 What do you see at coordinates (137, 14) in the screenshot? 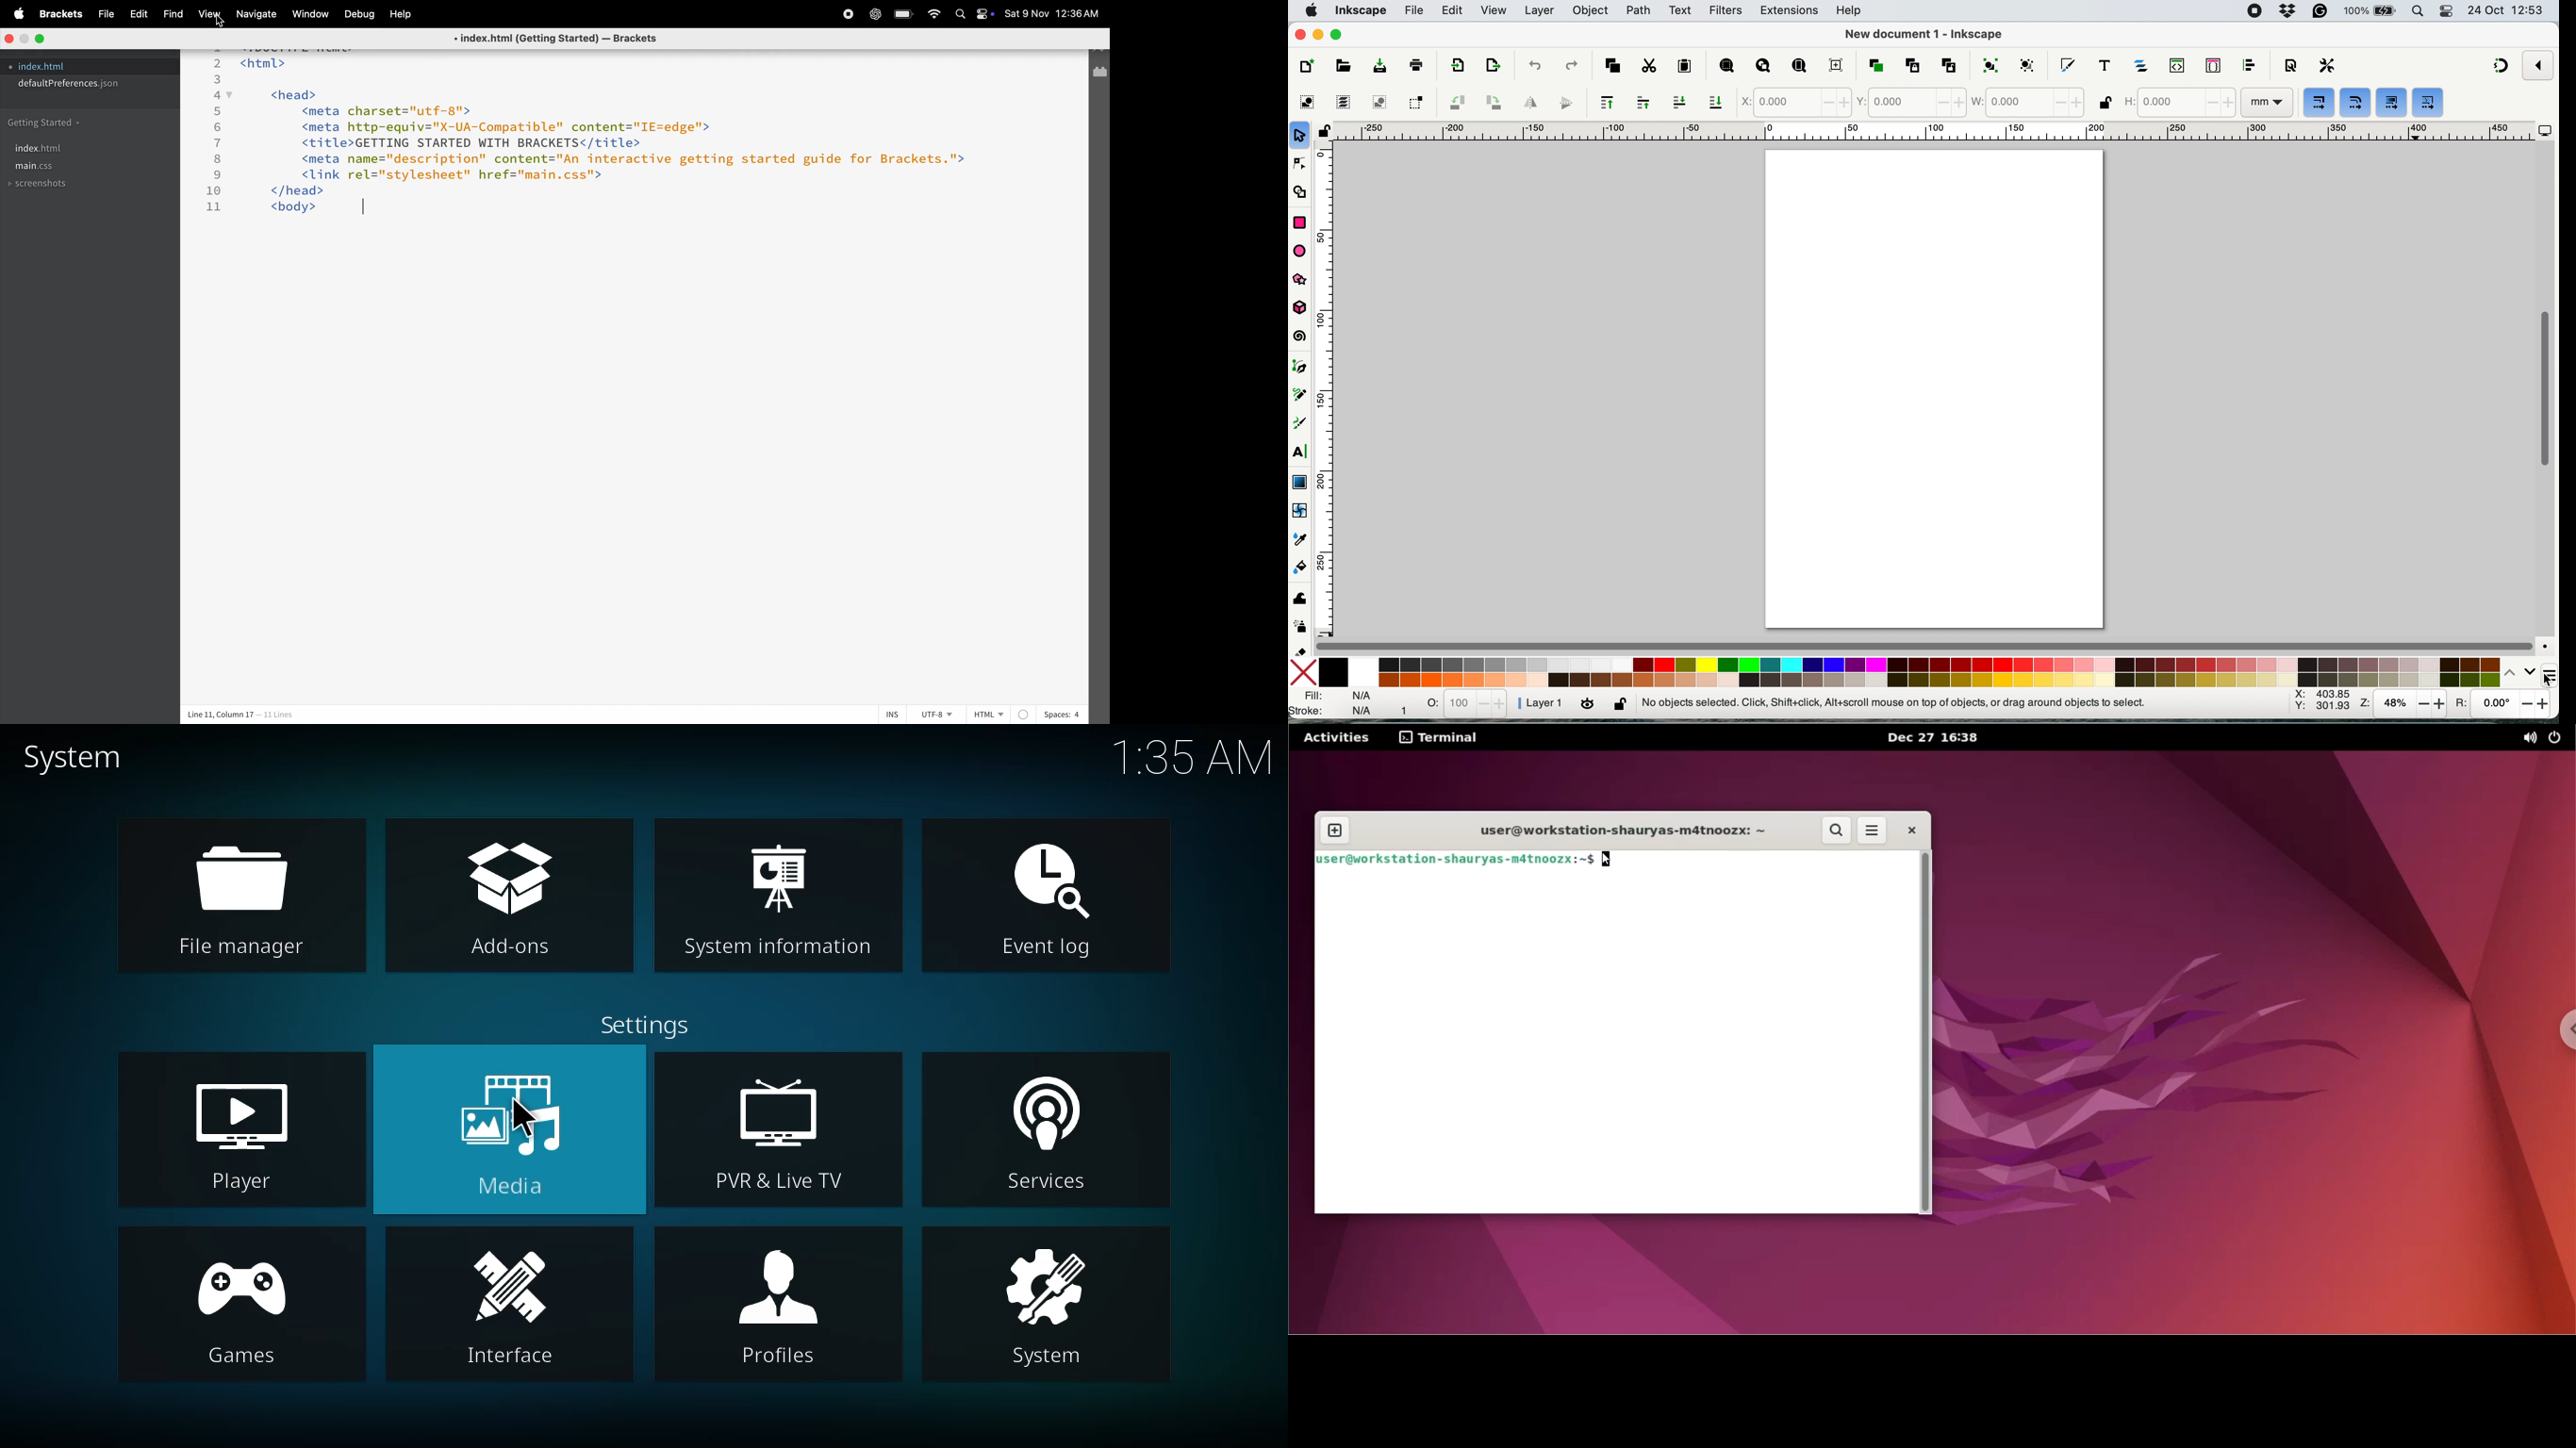
I see `edit` at bounding box center [137, 14].